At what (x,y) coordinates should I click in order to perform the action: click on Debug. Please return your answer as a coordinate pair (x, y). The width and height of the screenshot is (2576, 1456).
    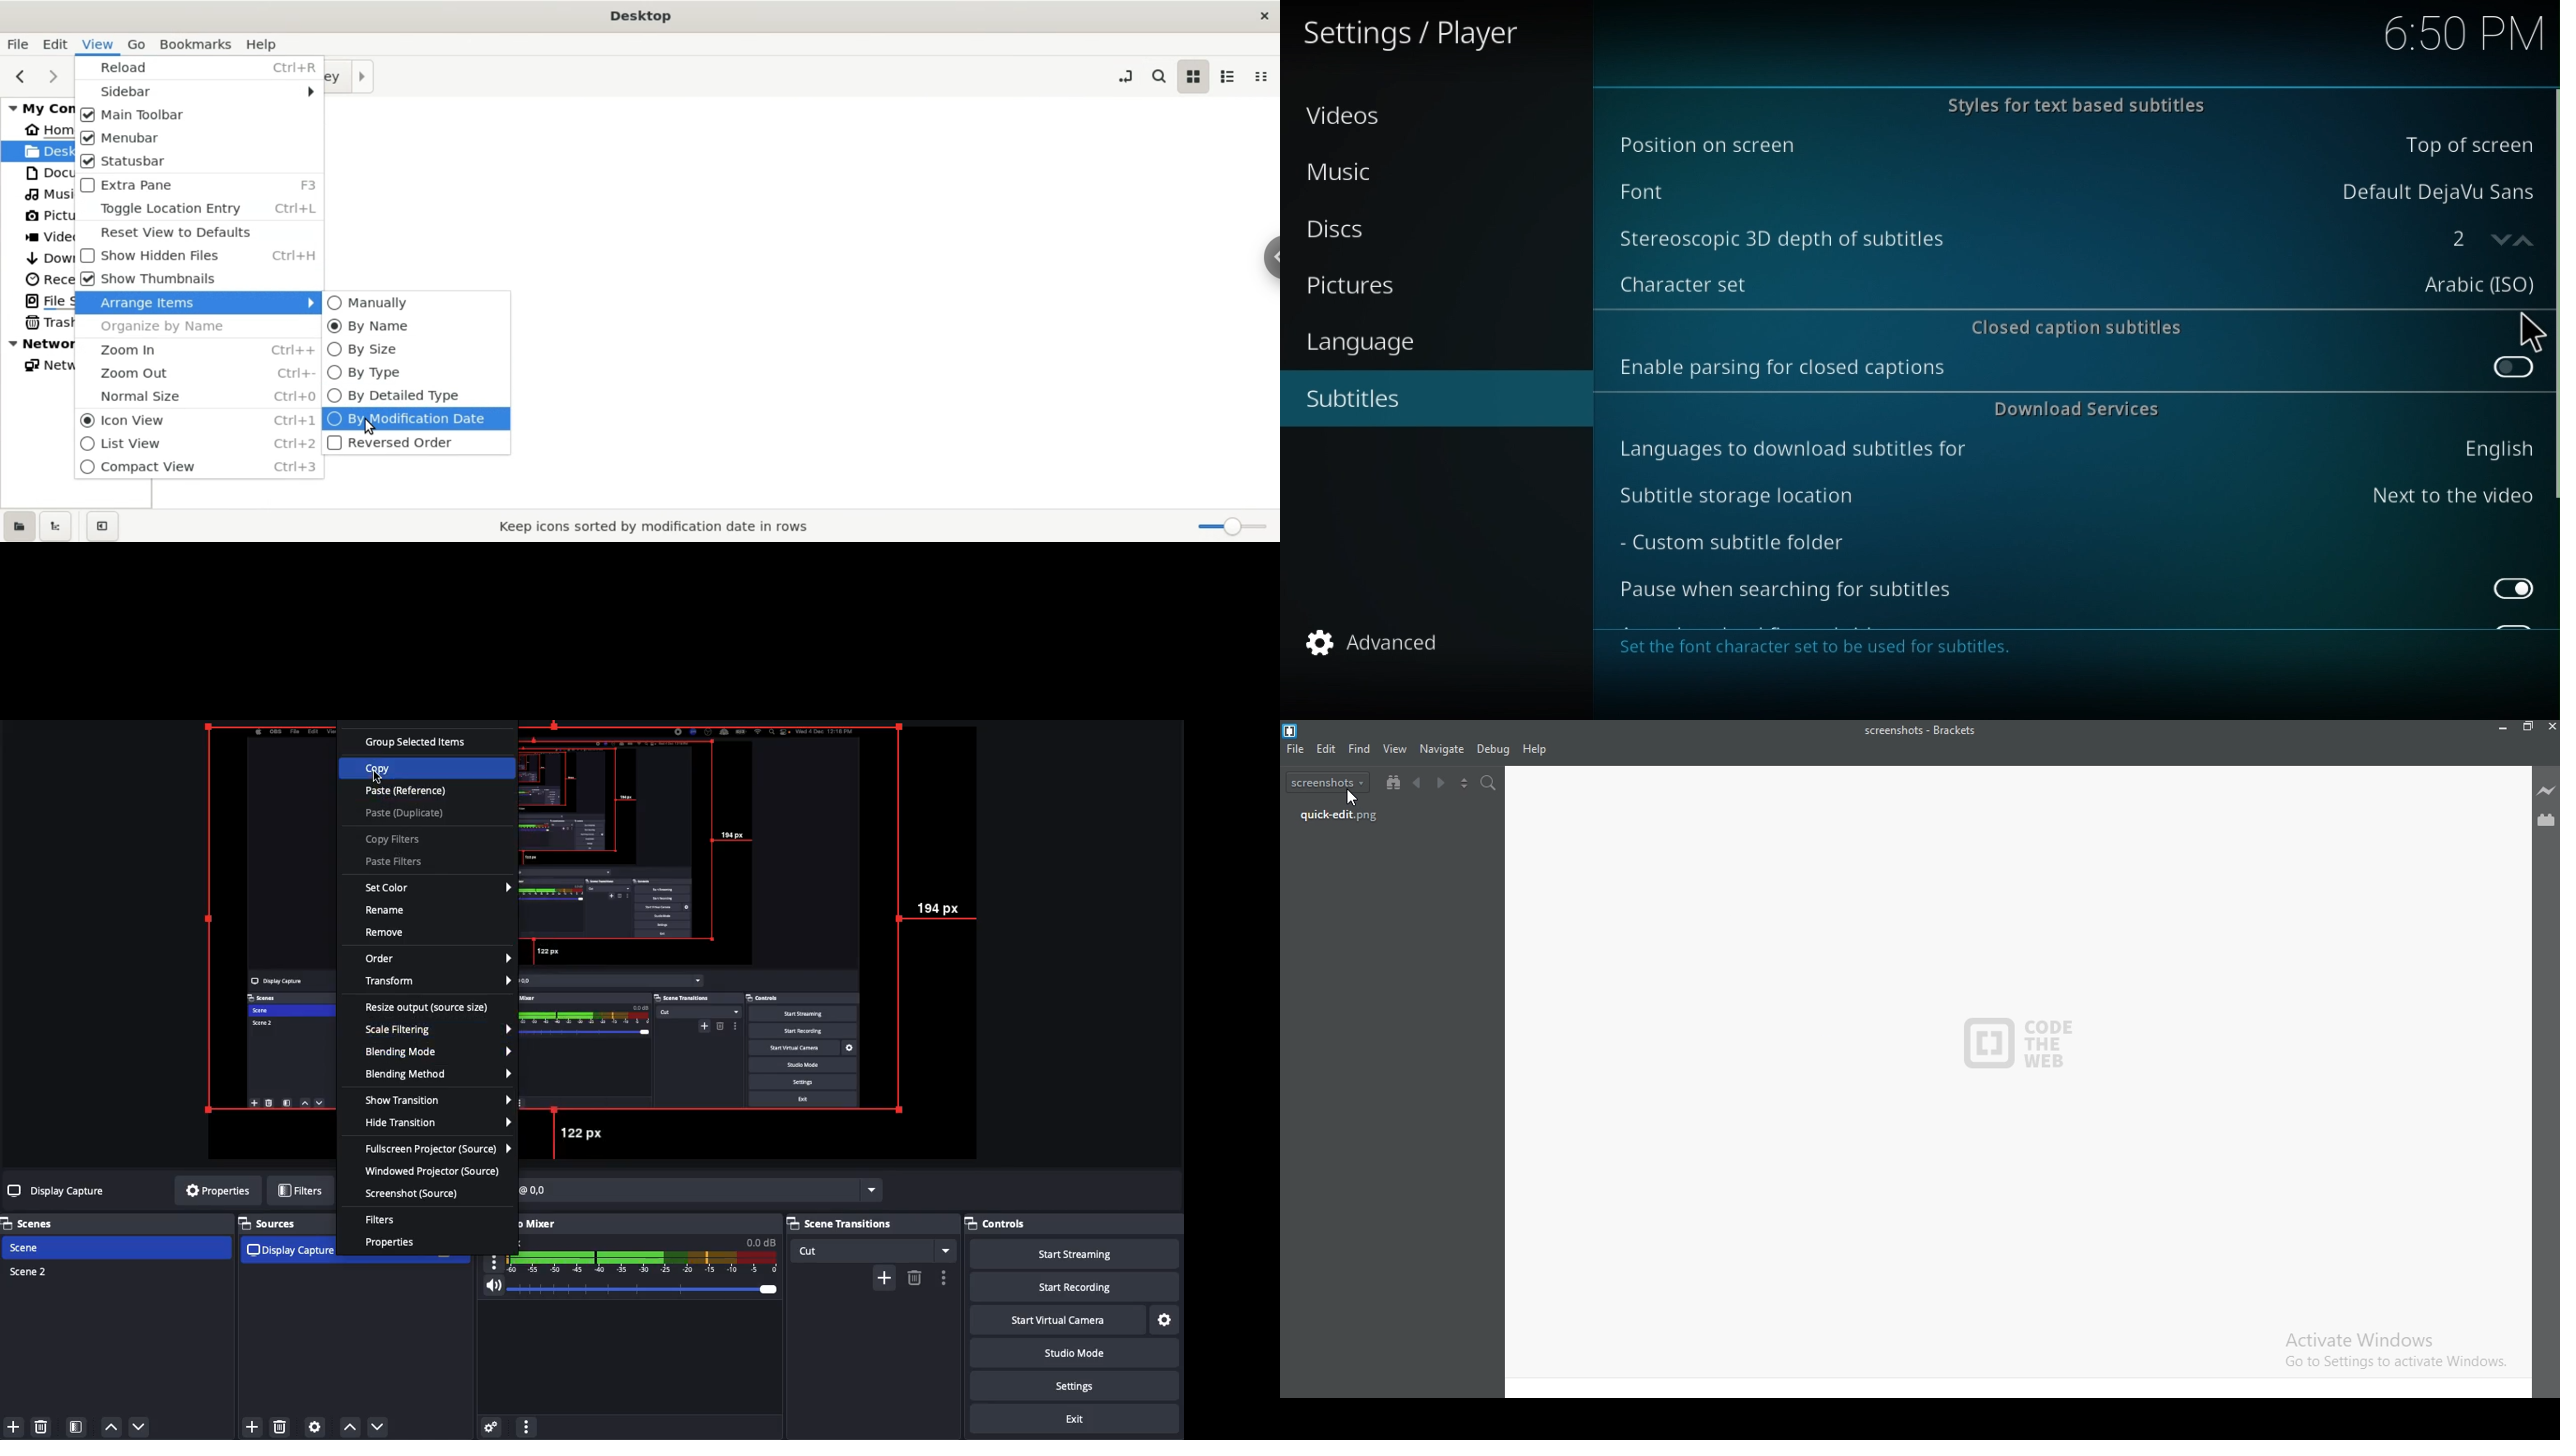
    Looking at the image, I should click on (1494, 750).